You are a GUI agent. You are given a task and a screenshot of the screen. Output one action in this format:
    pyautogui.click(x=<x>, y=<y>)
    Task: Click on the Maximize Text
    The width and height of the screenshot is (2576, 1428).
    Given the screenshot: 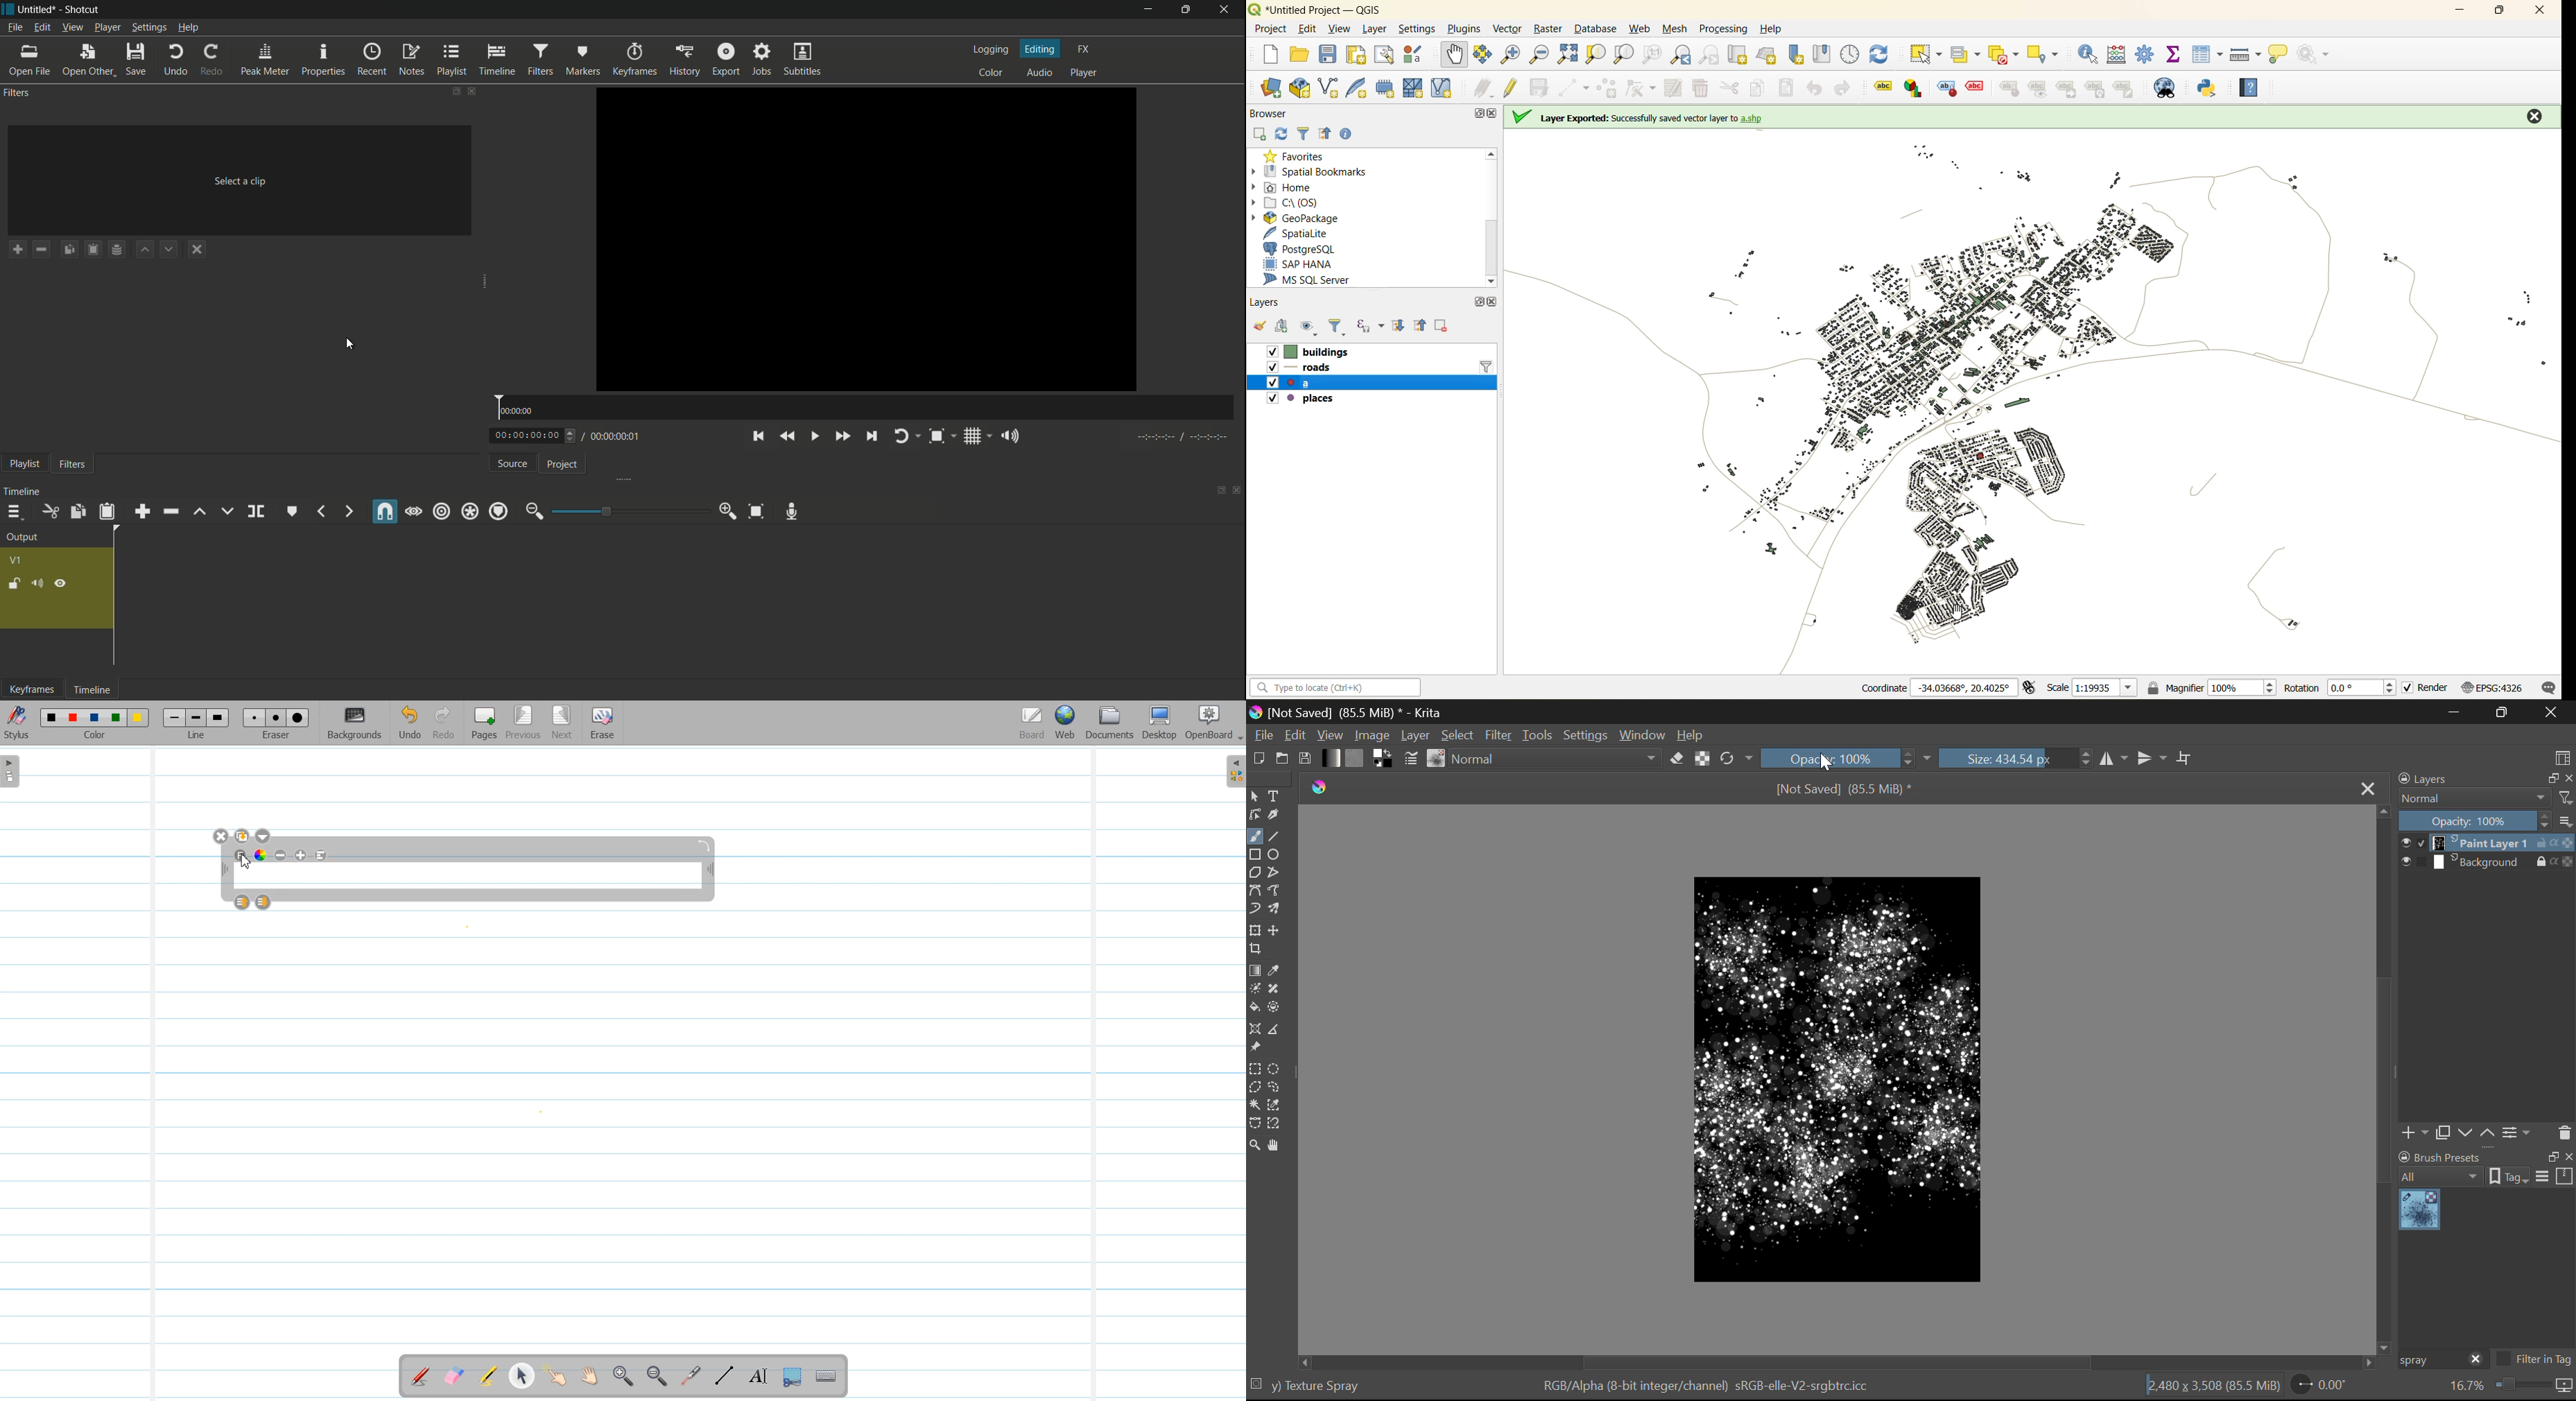 What is the action you would take?
    pyautogui.click(x=301, y=855)
    